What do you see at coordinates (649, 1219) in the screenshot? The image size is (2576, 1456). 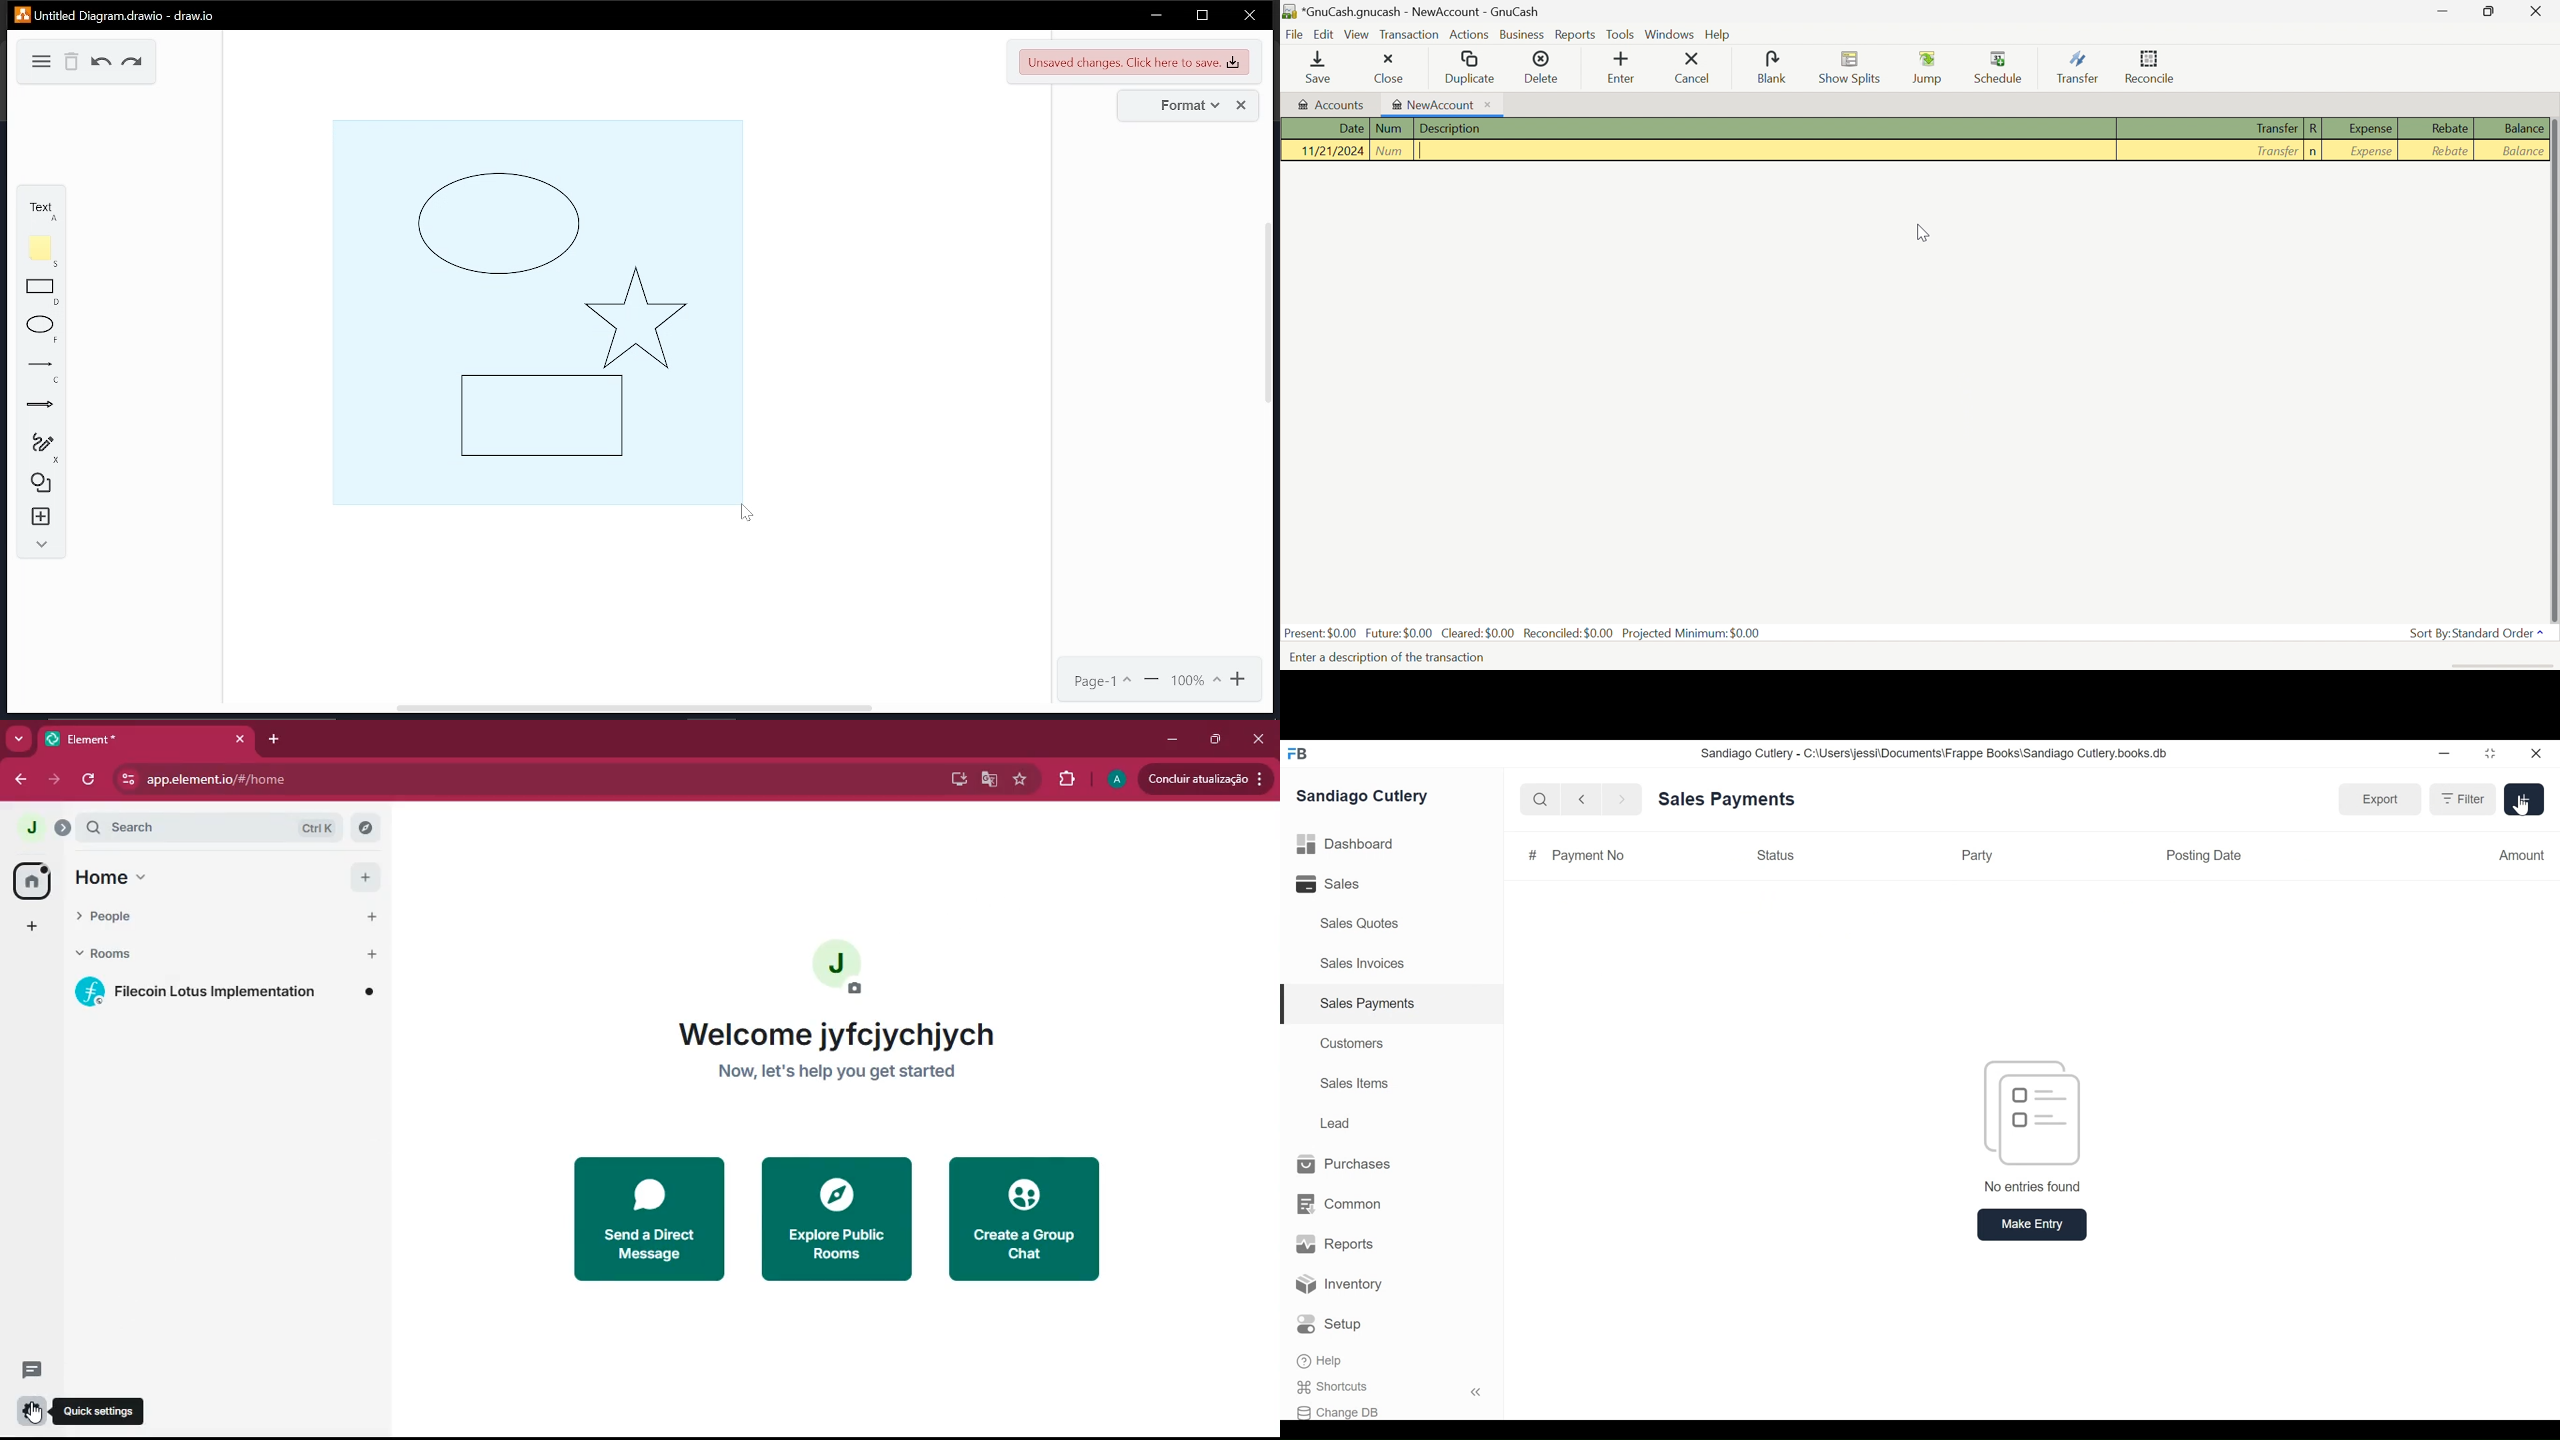 I see `send a direct message` at bounding box center [649, 1219].